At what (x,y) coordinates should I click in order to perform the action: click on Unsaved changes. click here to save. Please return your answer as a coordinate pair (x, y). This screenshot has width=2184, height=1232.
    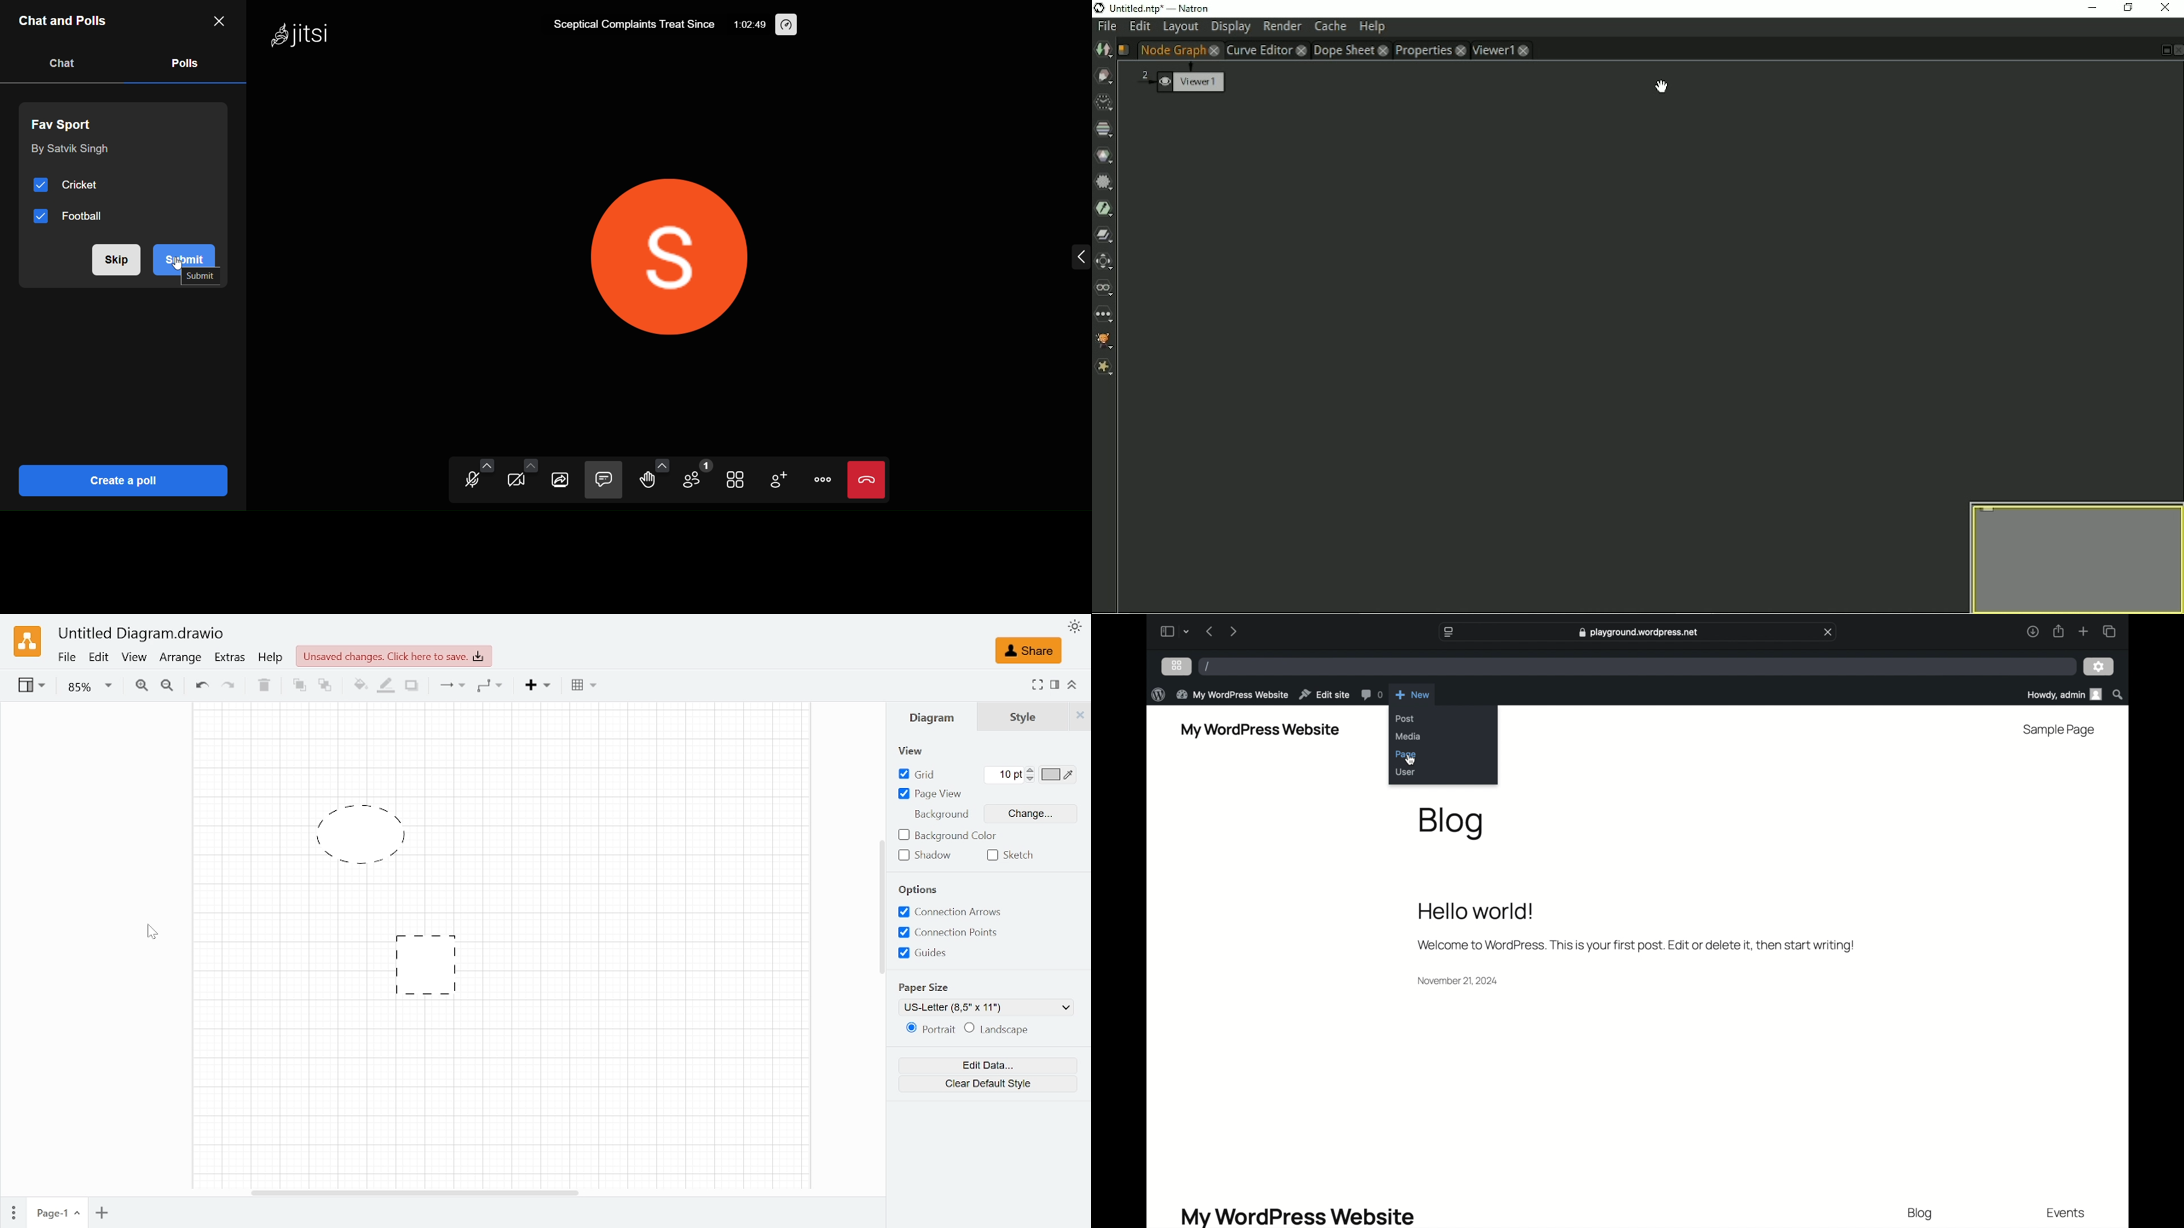
    Looking at the image, I should click on (394, 657).